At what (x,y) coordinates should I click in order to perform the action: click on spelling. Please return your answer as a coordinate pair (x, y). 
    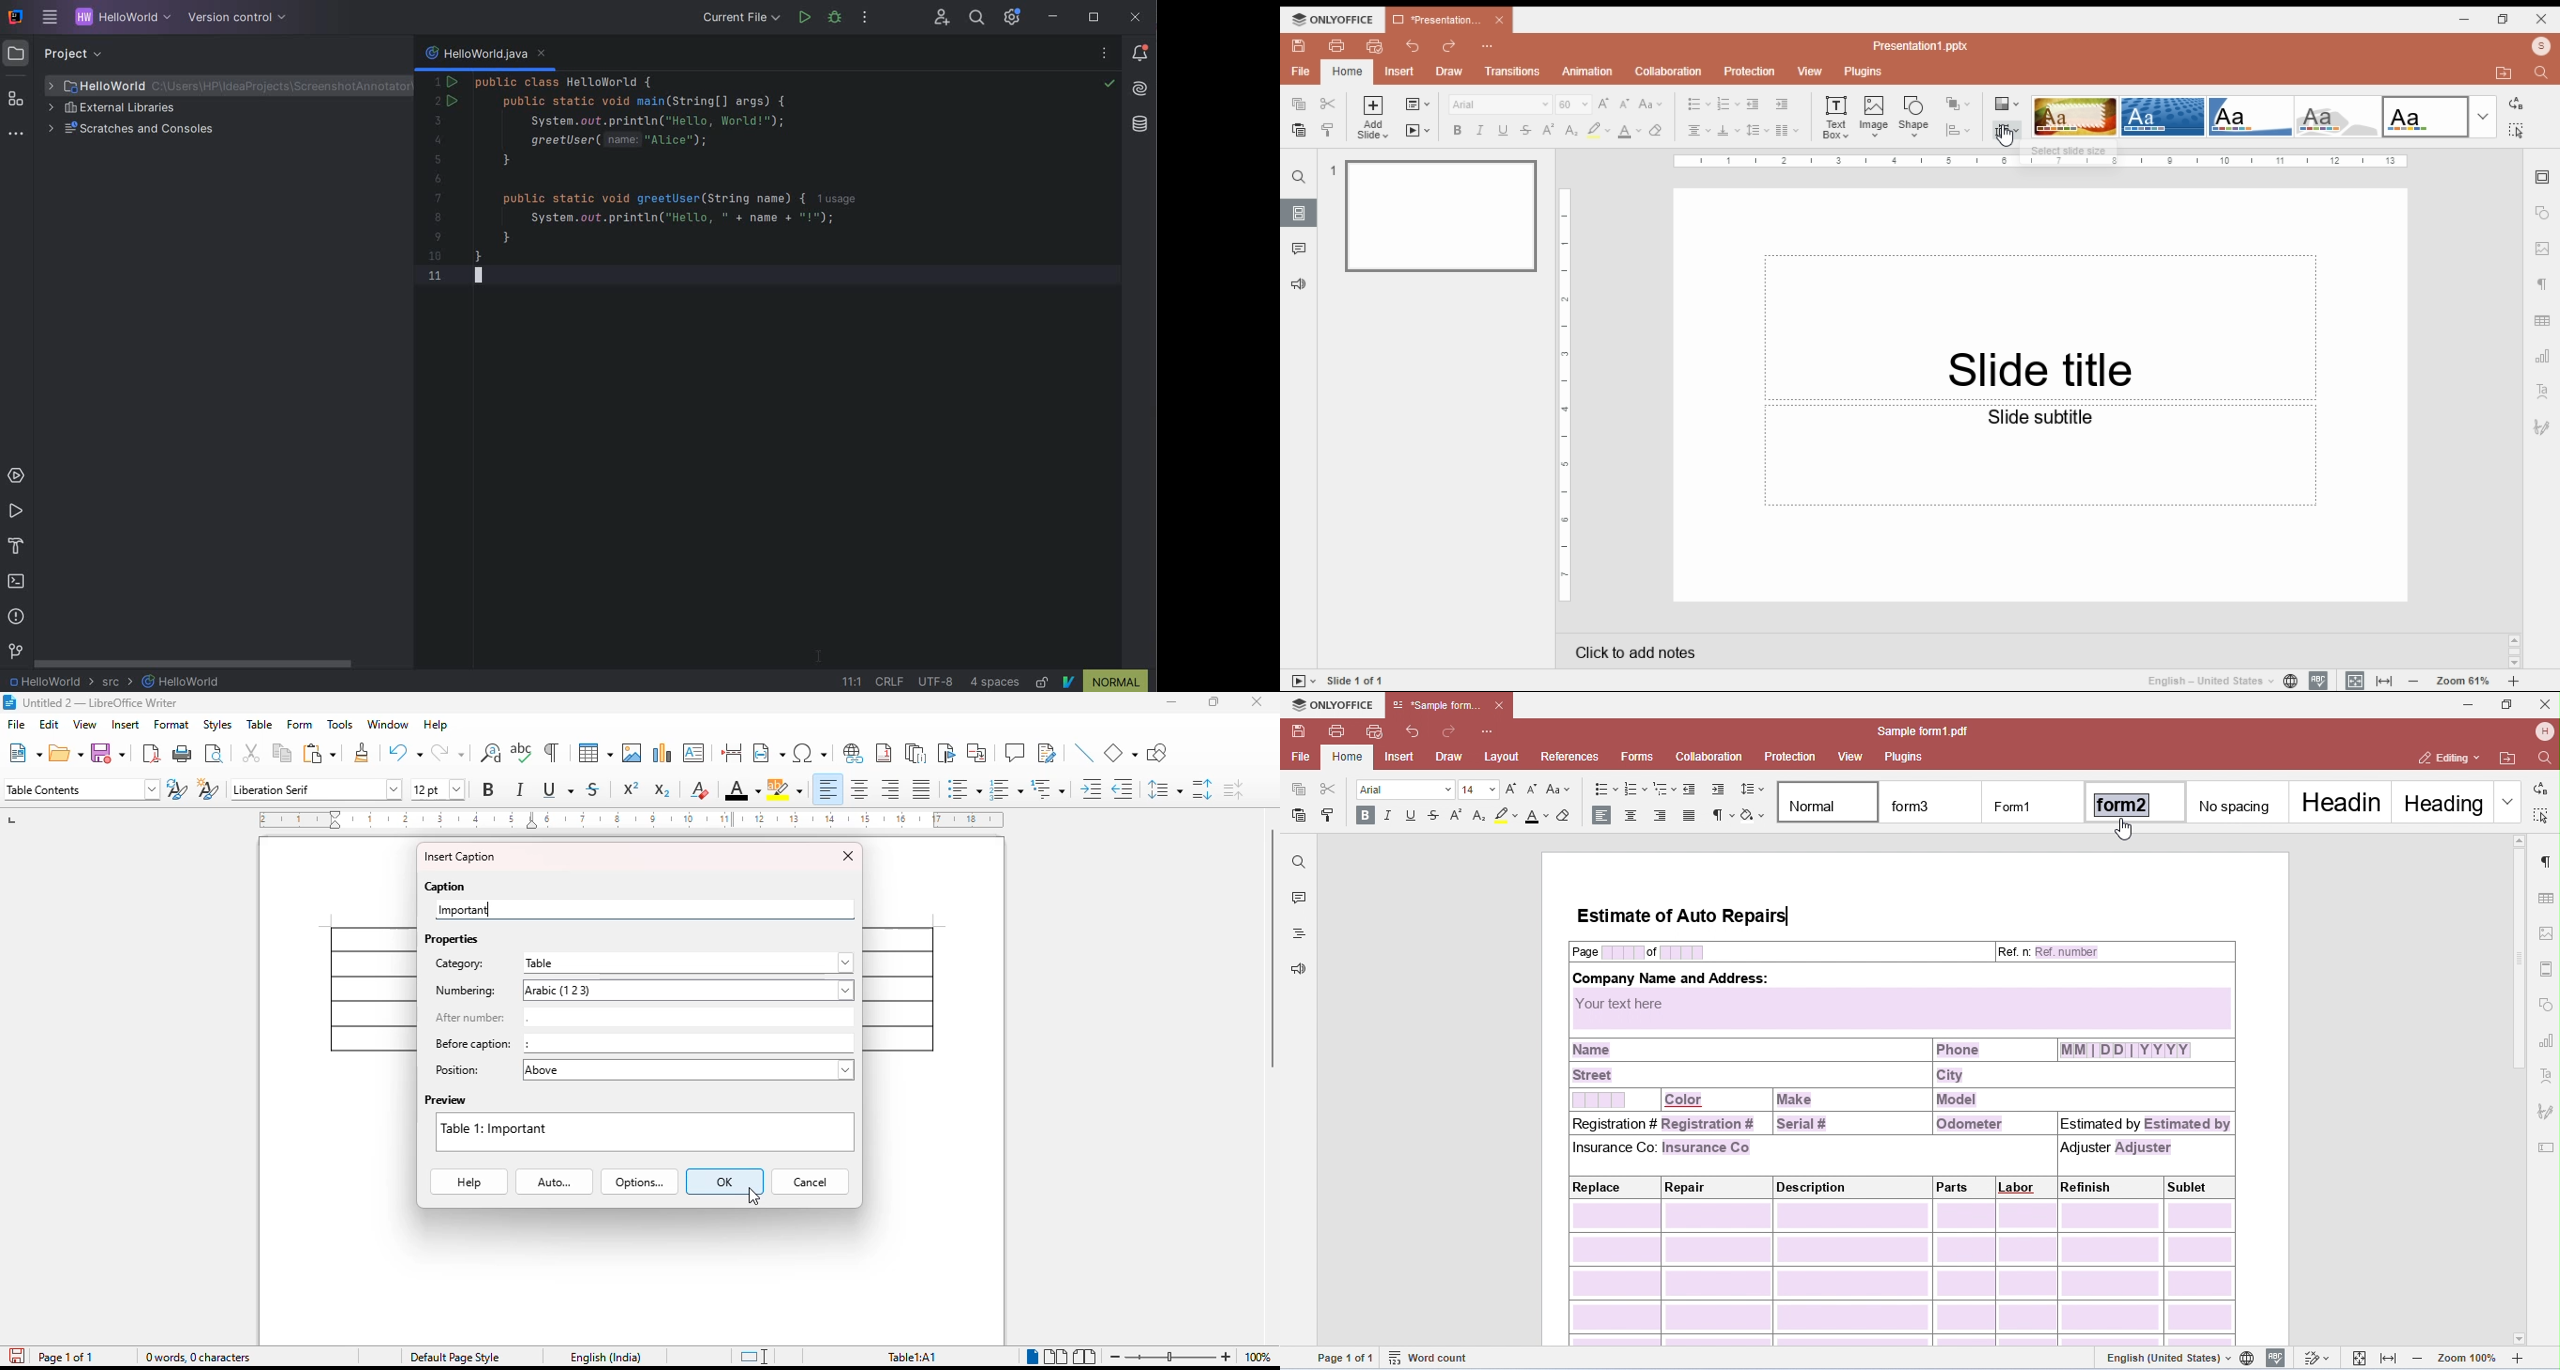
    Looking at the image, I should click on (521, 752).